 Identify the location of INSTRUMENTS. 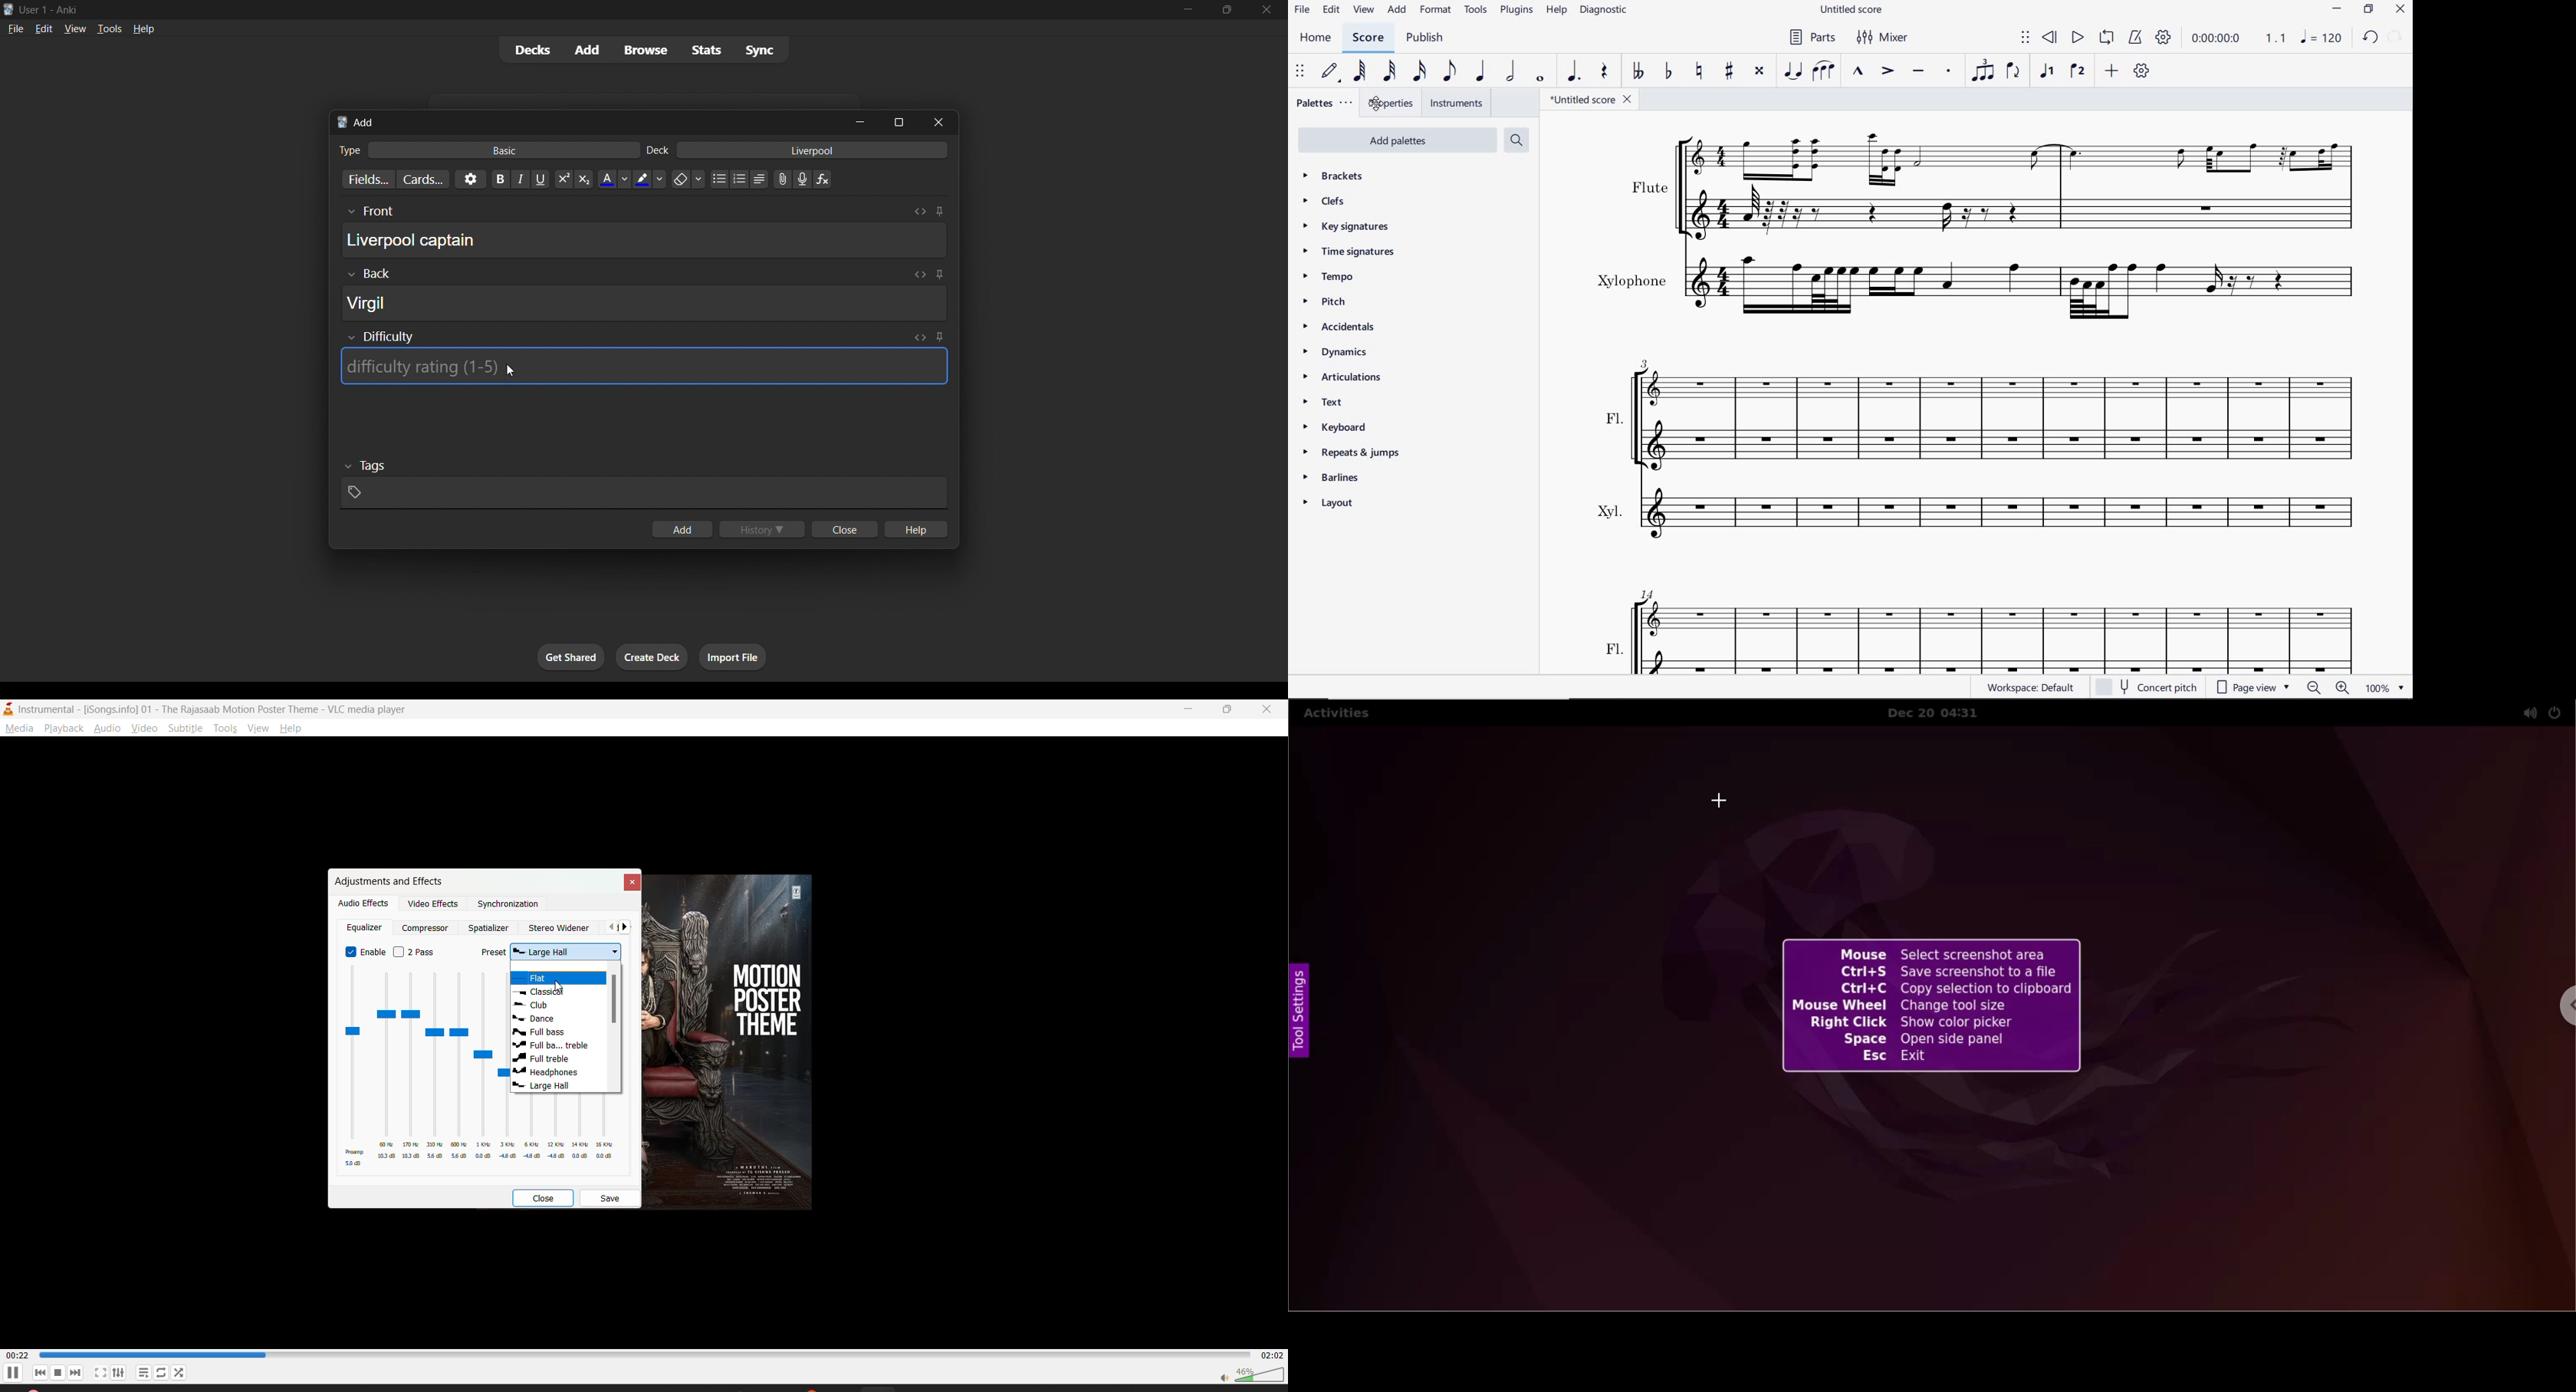
(1456, 104).